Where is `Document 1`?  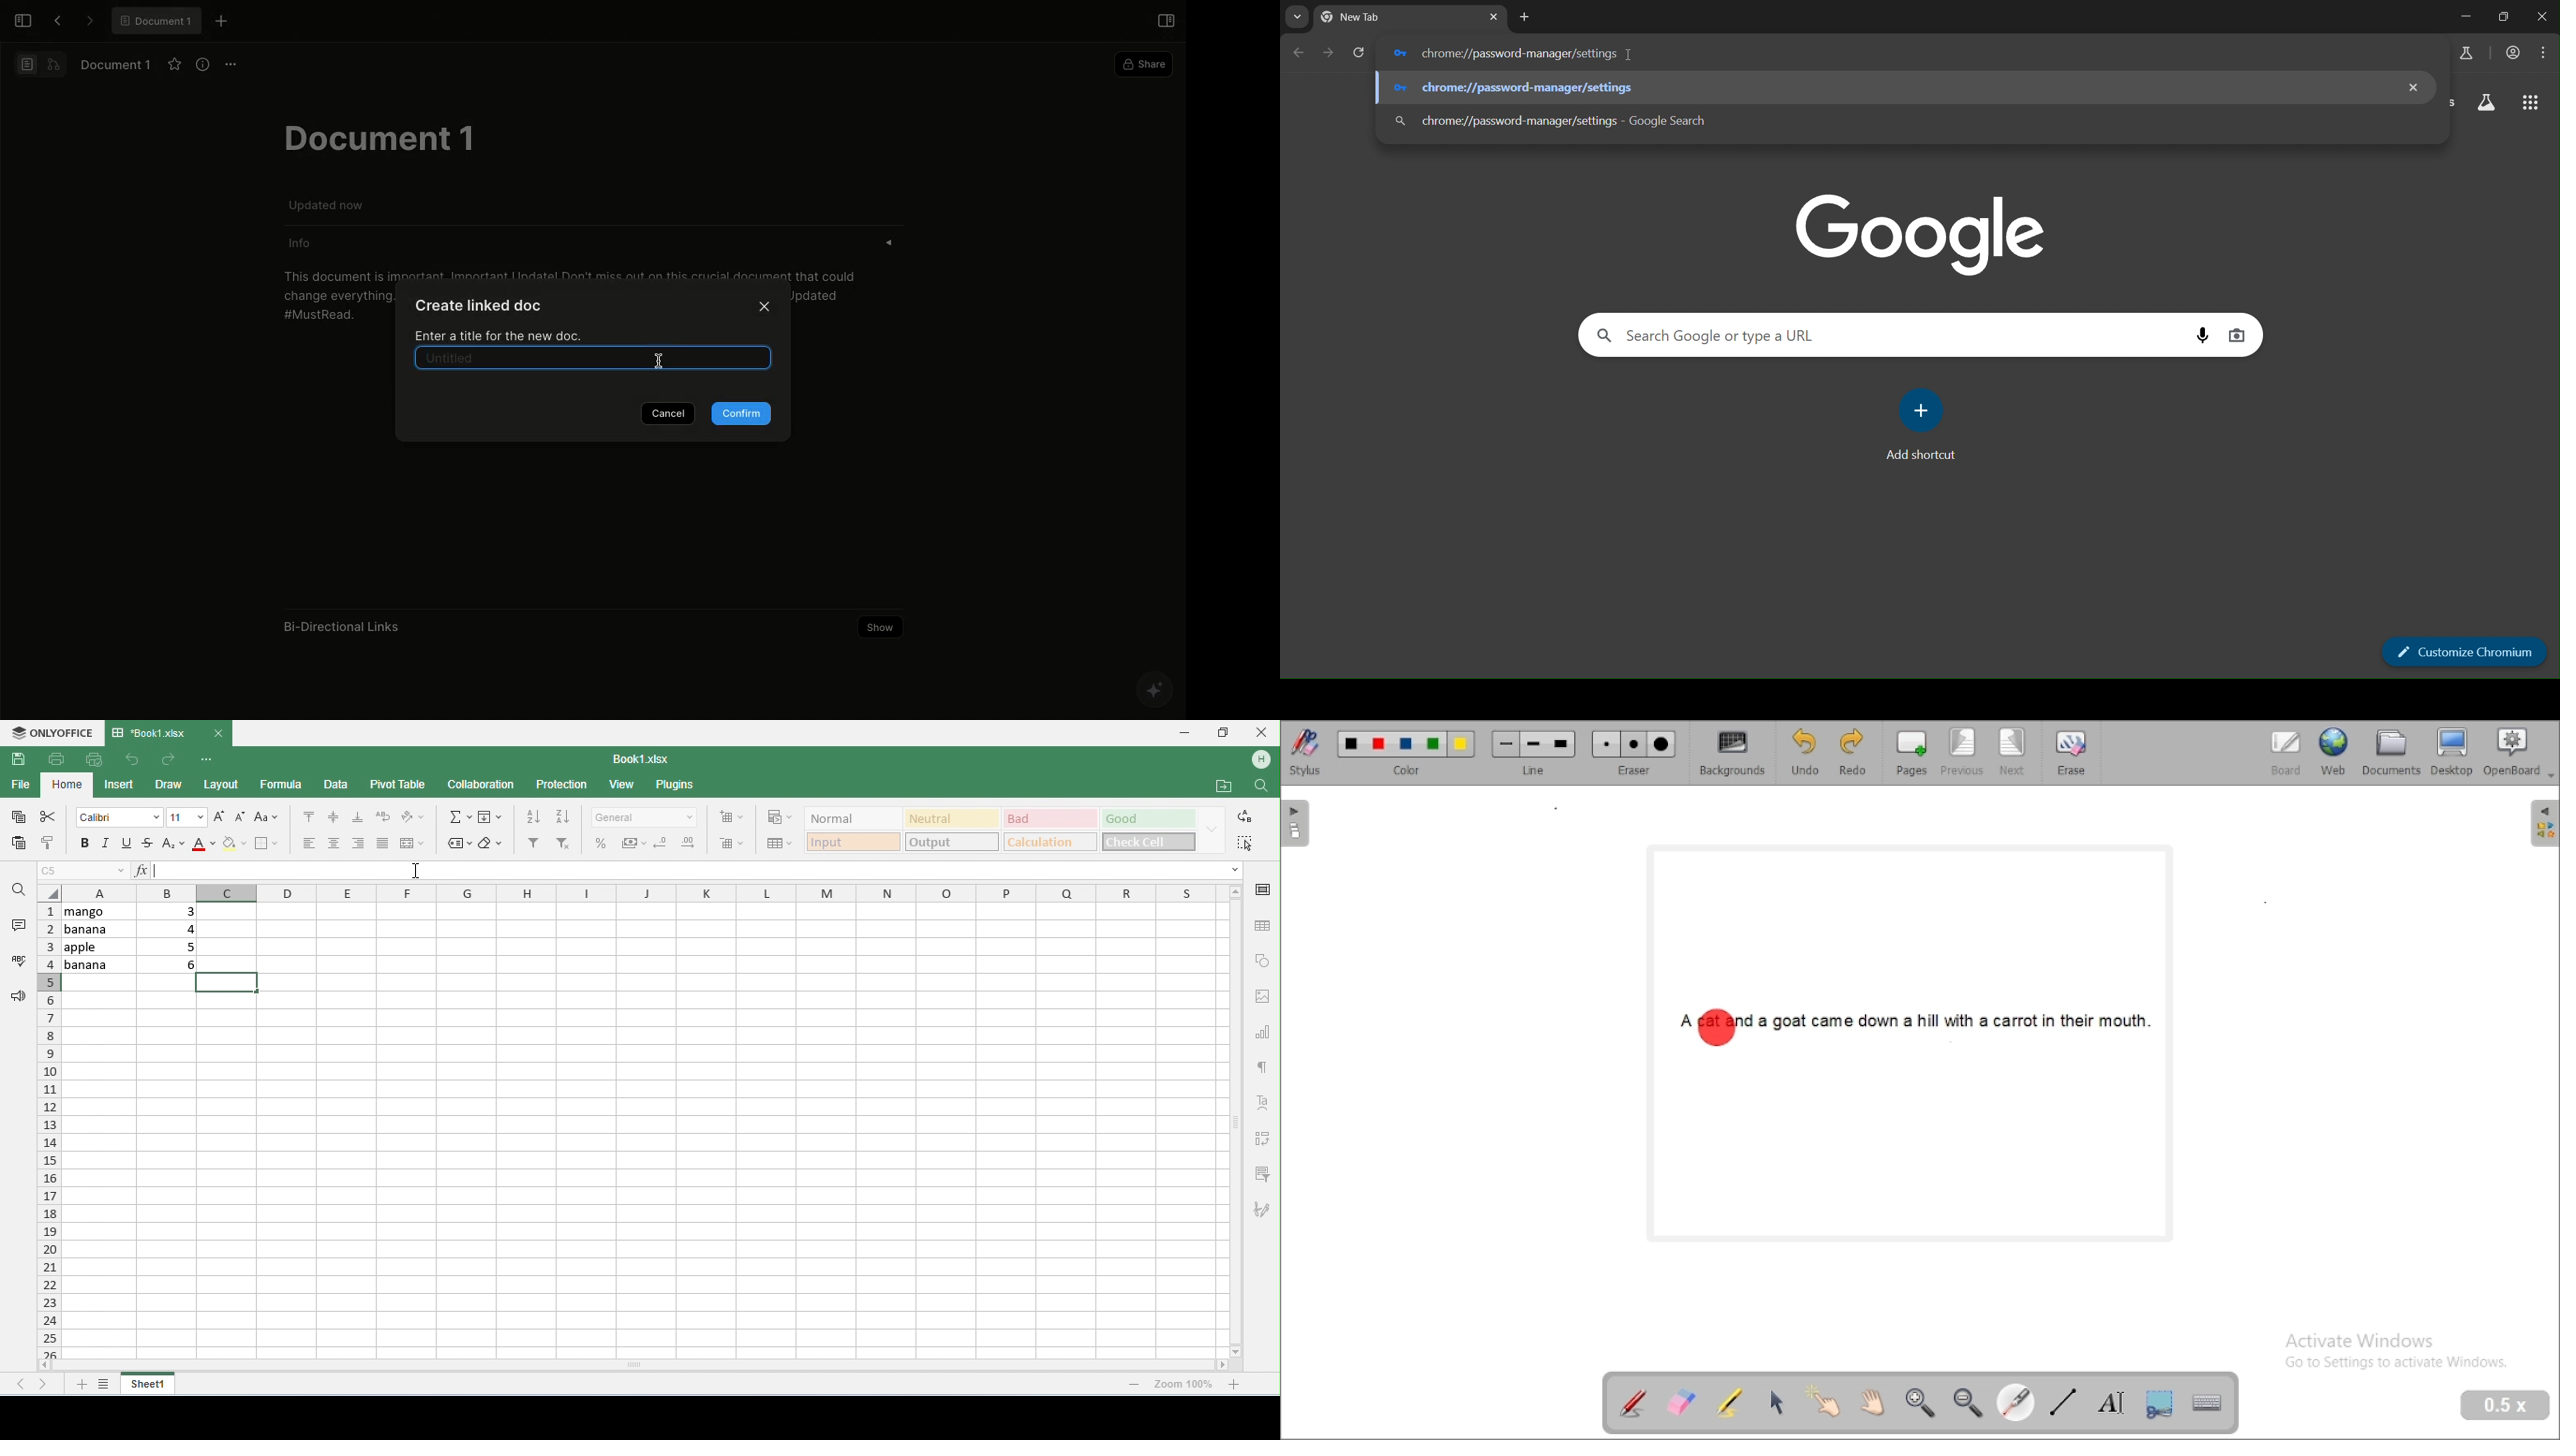 Document 1 is located at coordinates (377, 137).